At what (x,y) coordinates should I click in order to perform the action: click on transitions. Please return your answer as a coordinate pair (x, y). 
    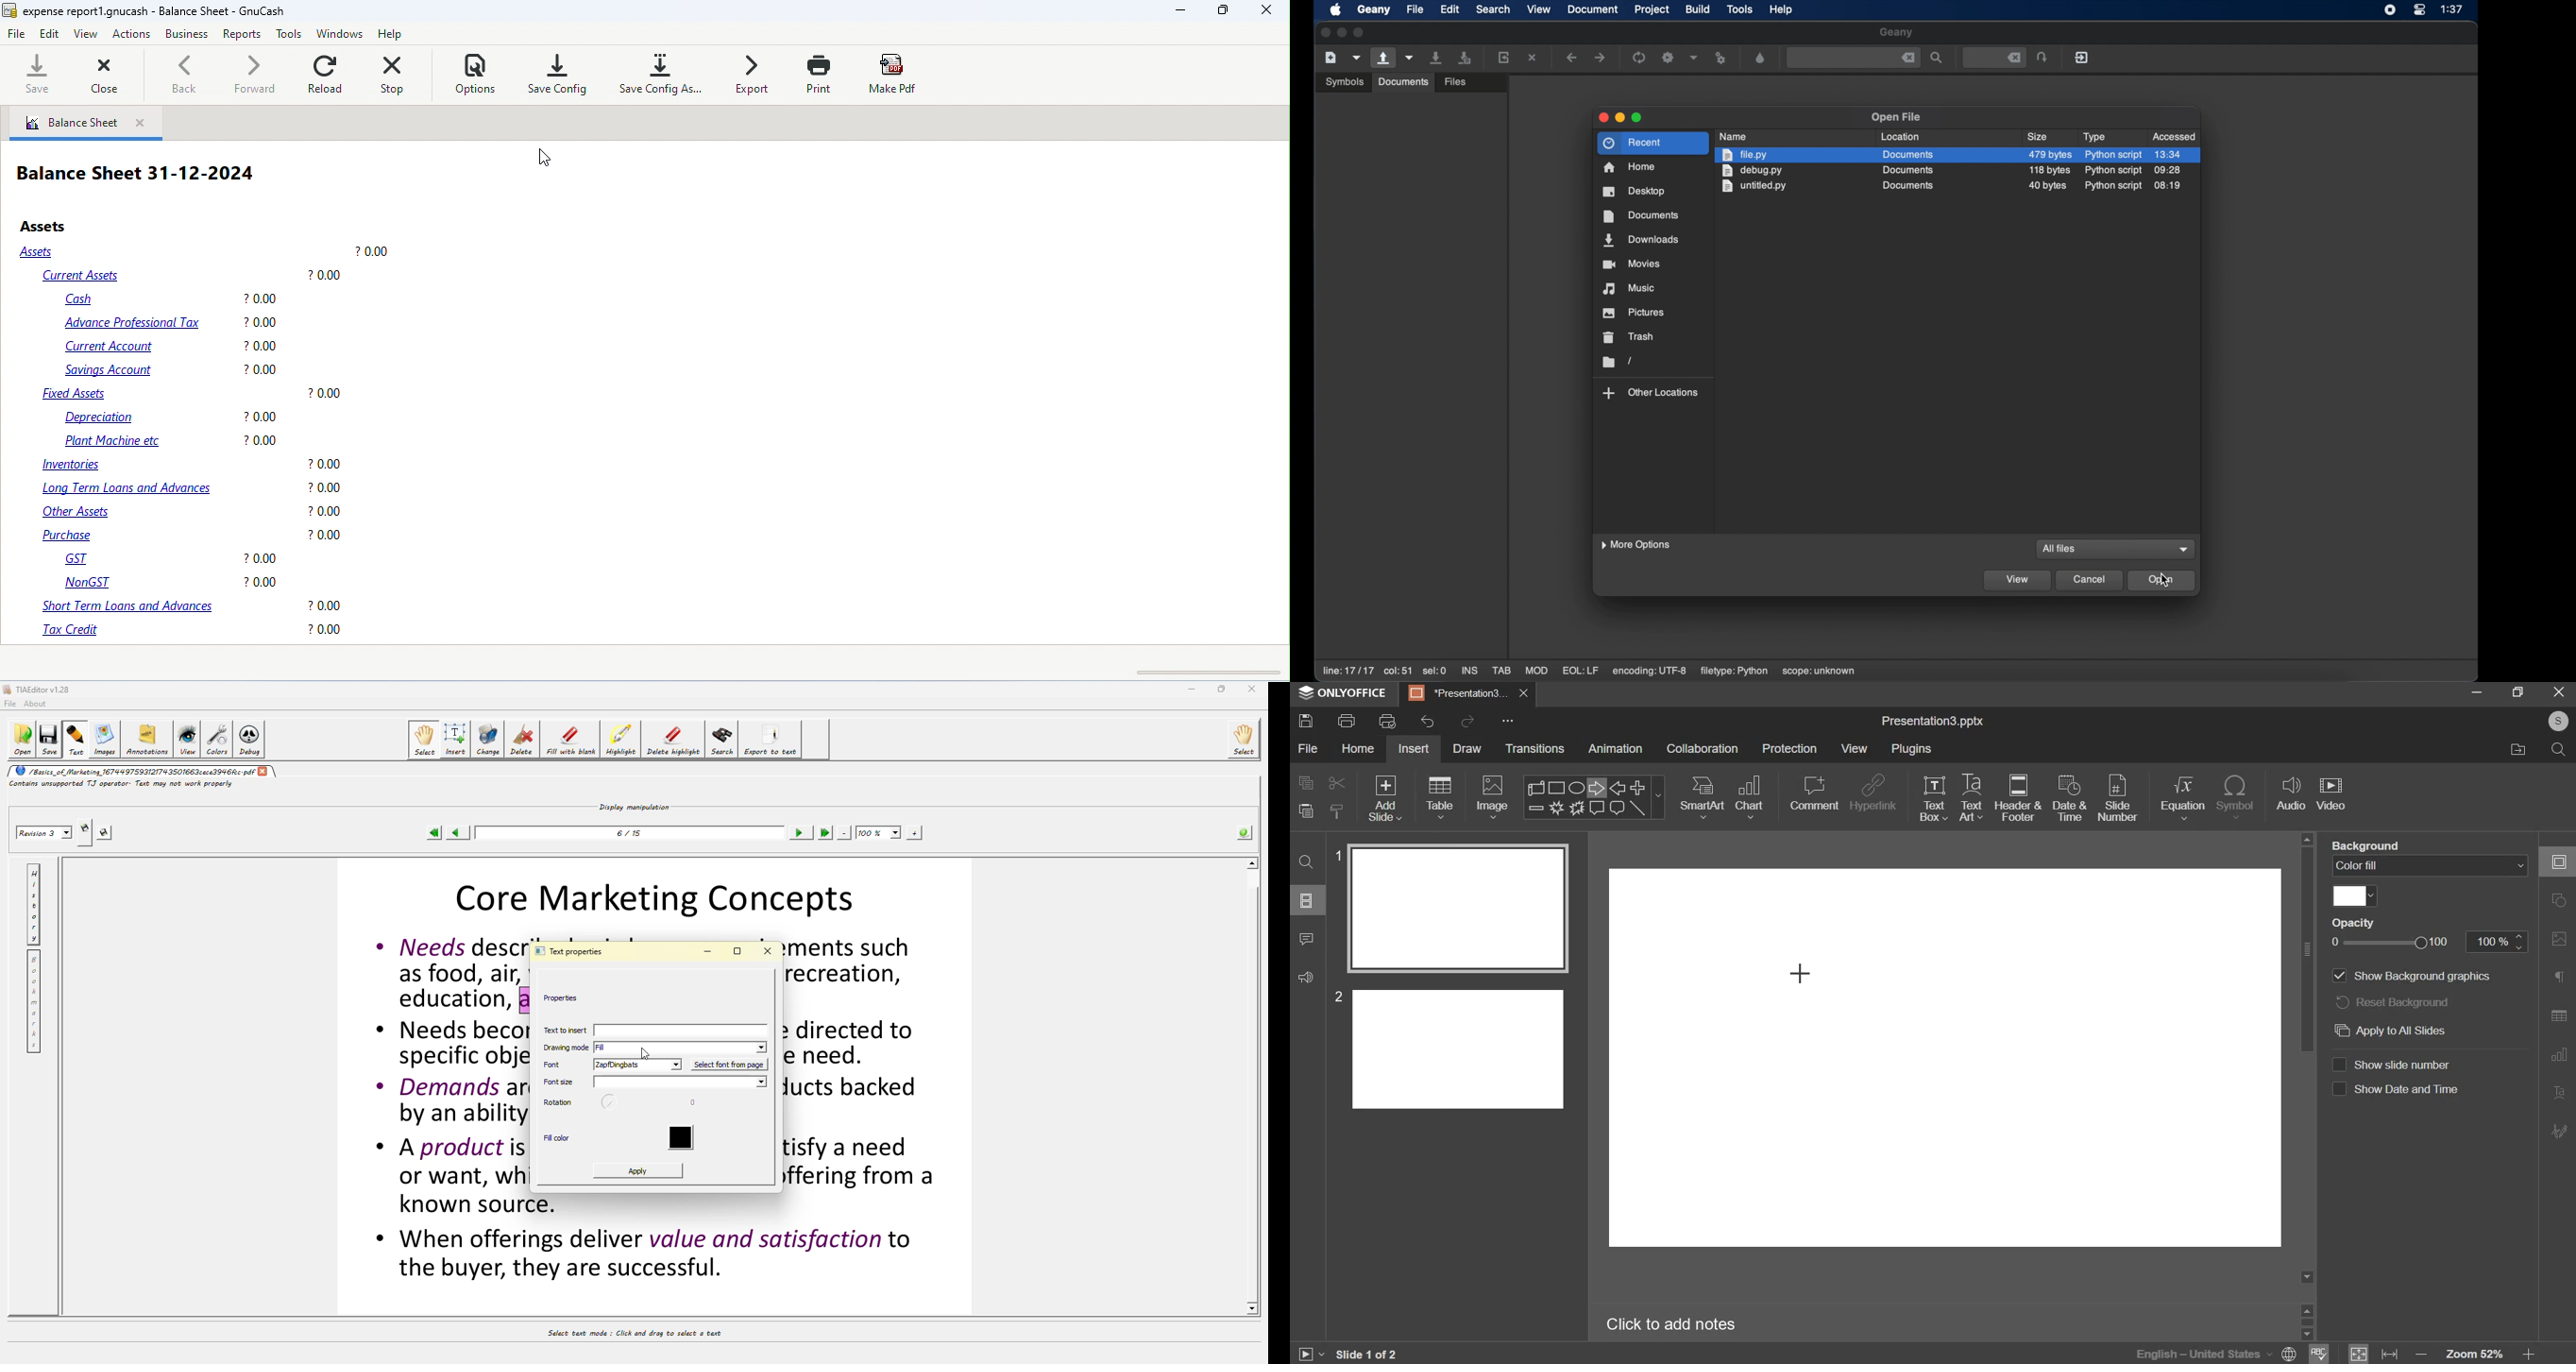
    Looking at the image, I should click on (1535, 748).